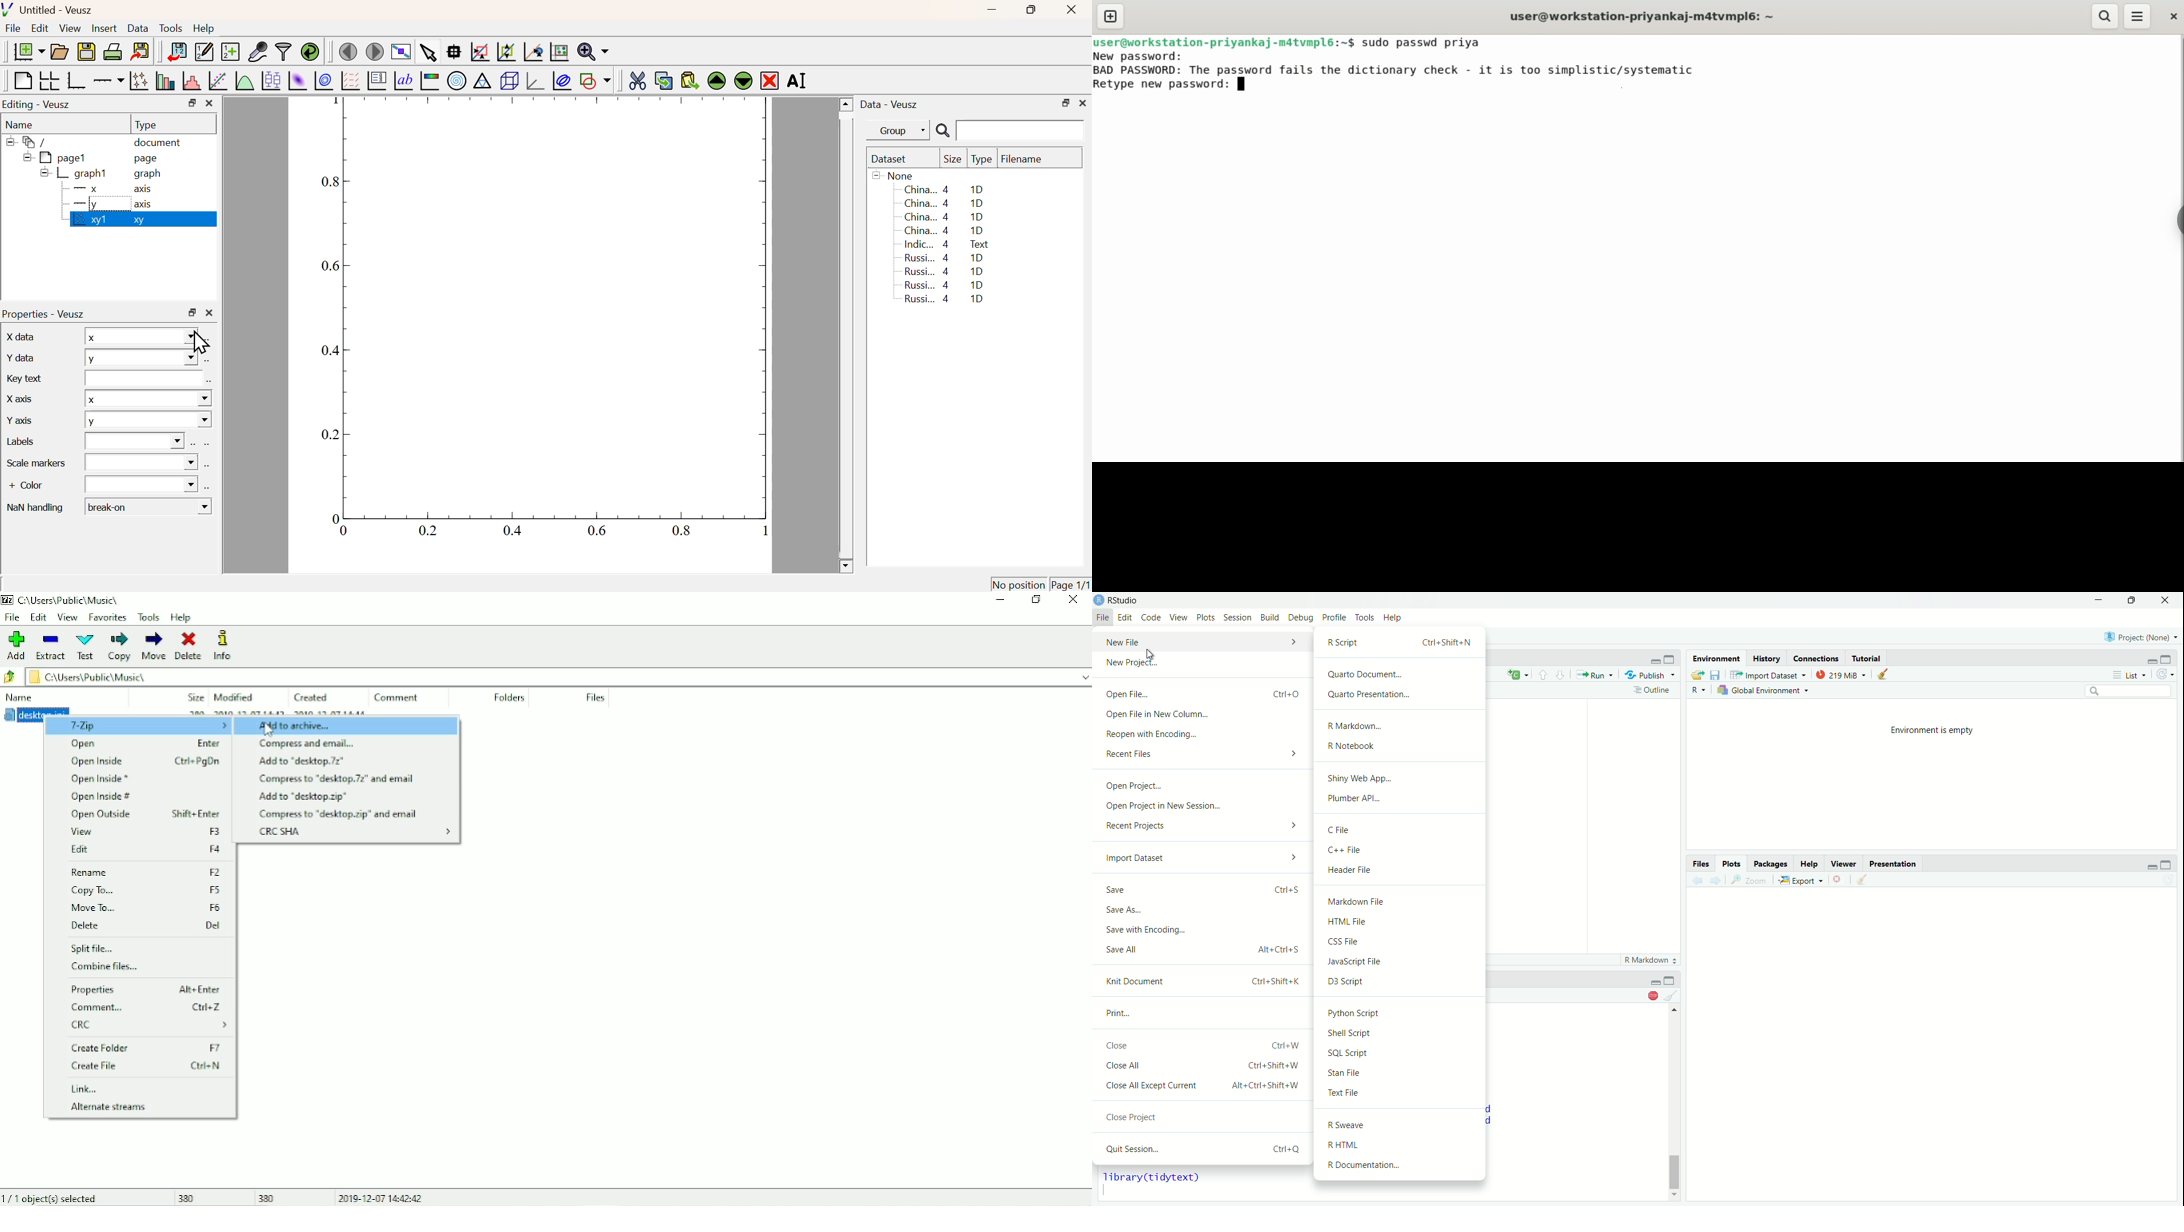 The height and width of the screenshot is (1232, 2184). Describe the element at coordinates (235, 697) in the screenshot. I see `Modified` at that location.